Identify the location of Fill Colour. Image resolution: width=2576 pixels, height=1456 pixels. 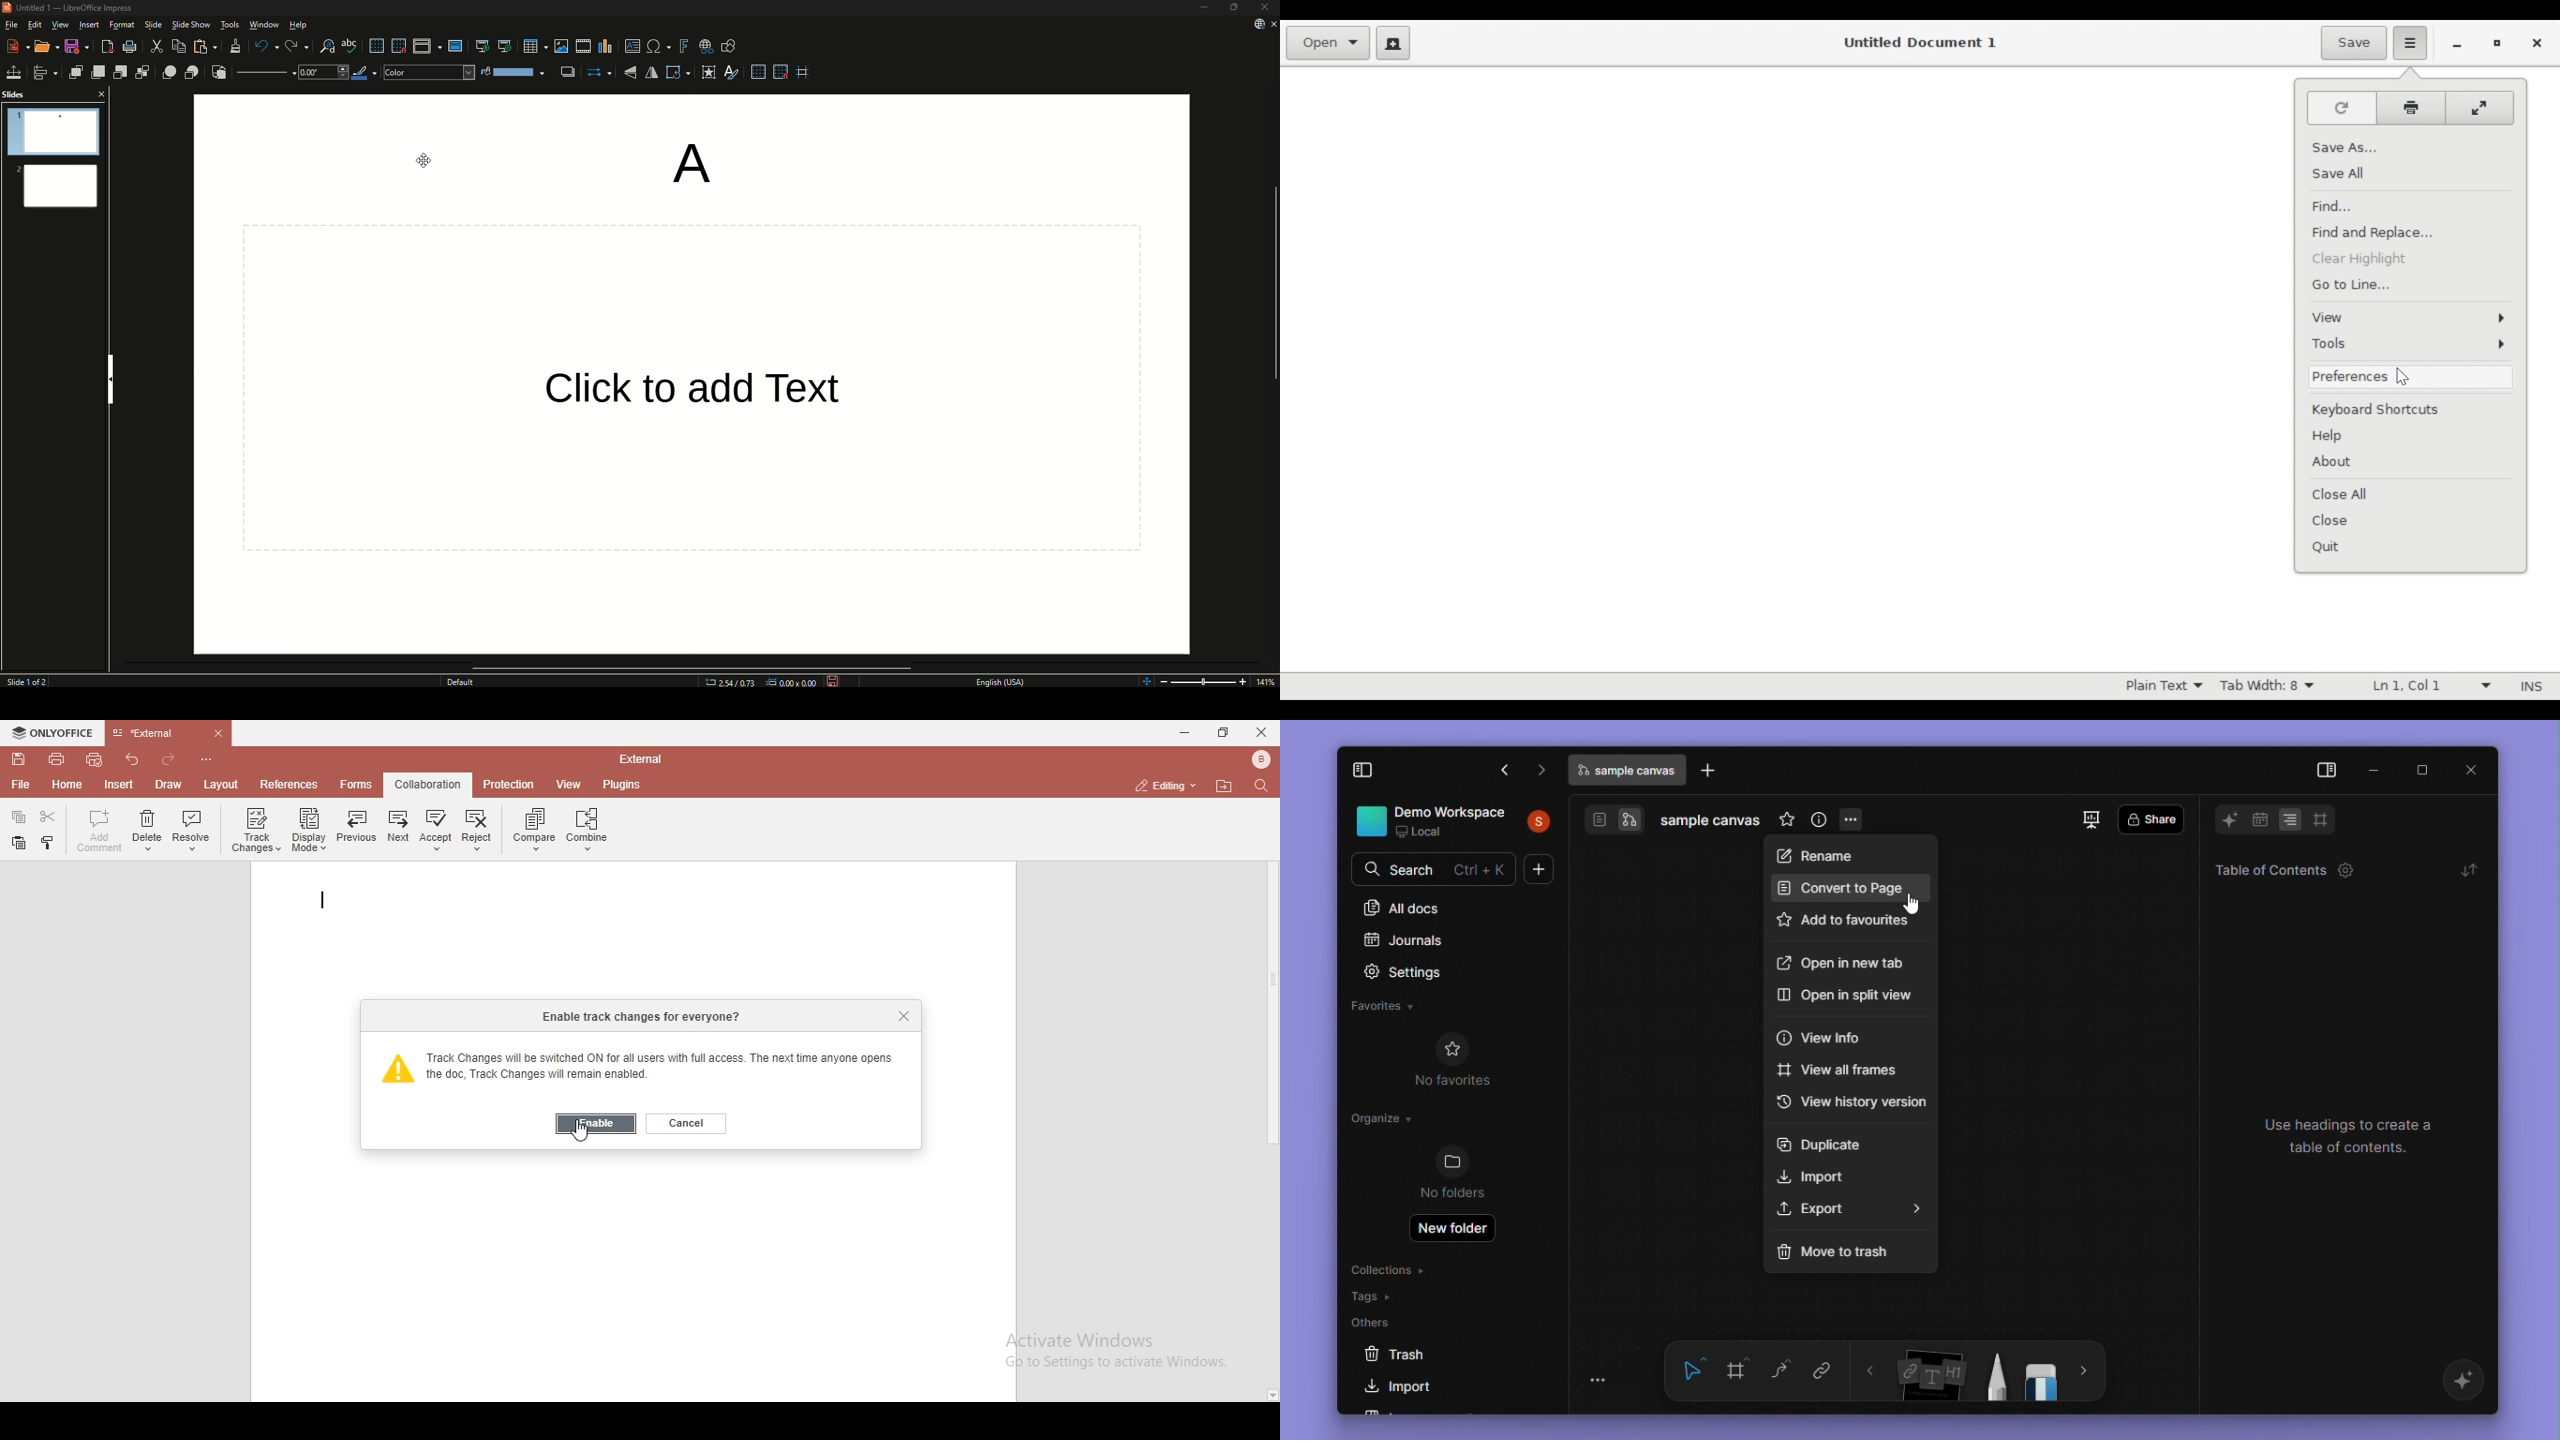
(514, 72).